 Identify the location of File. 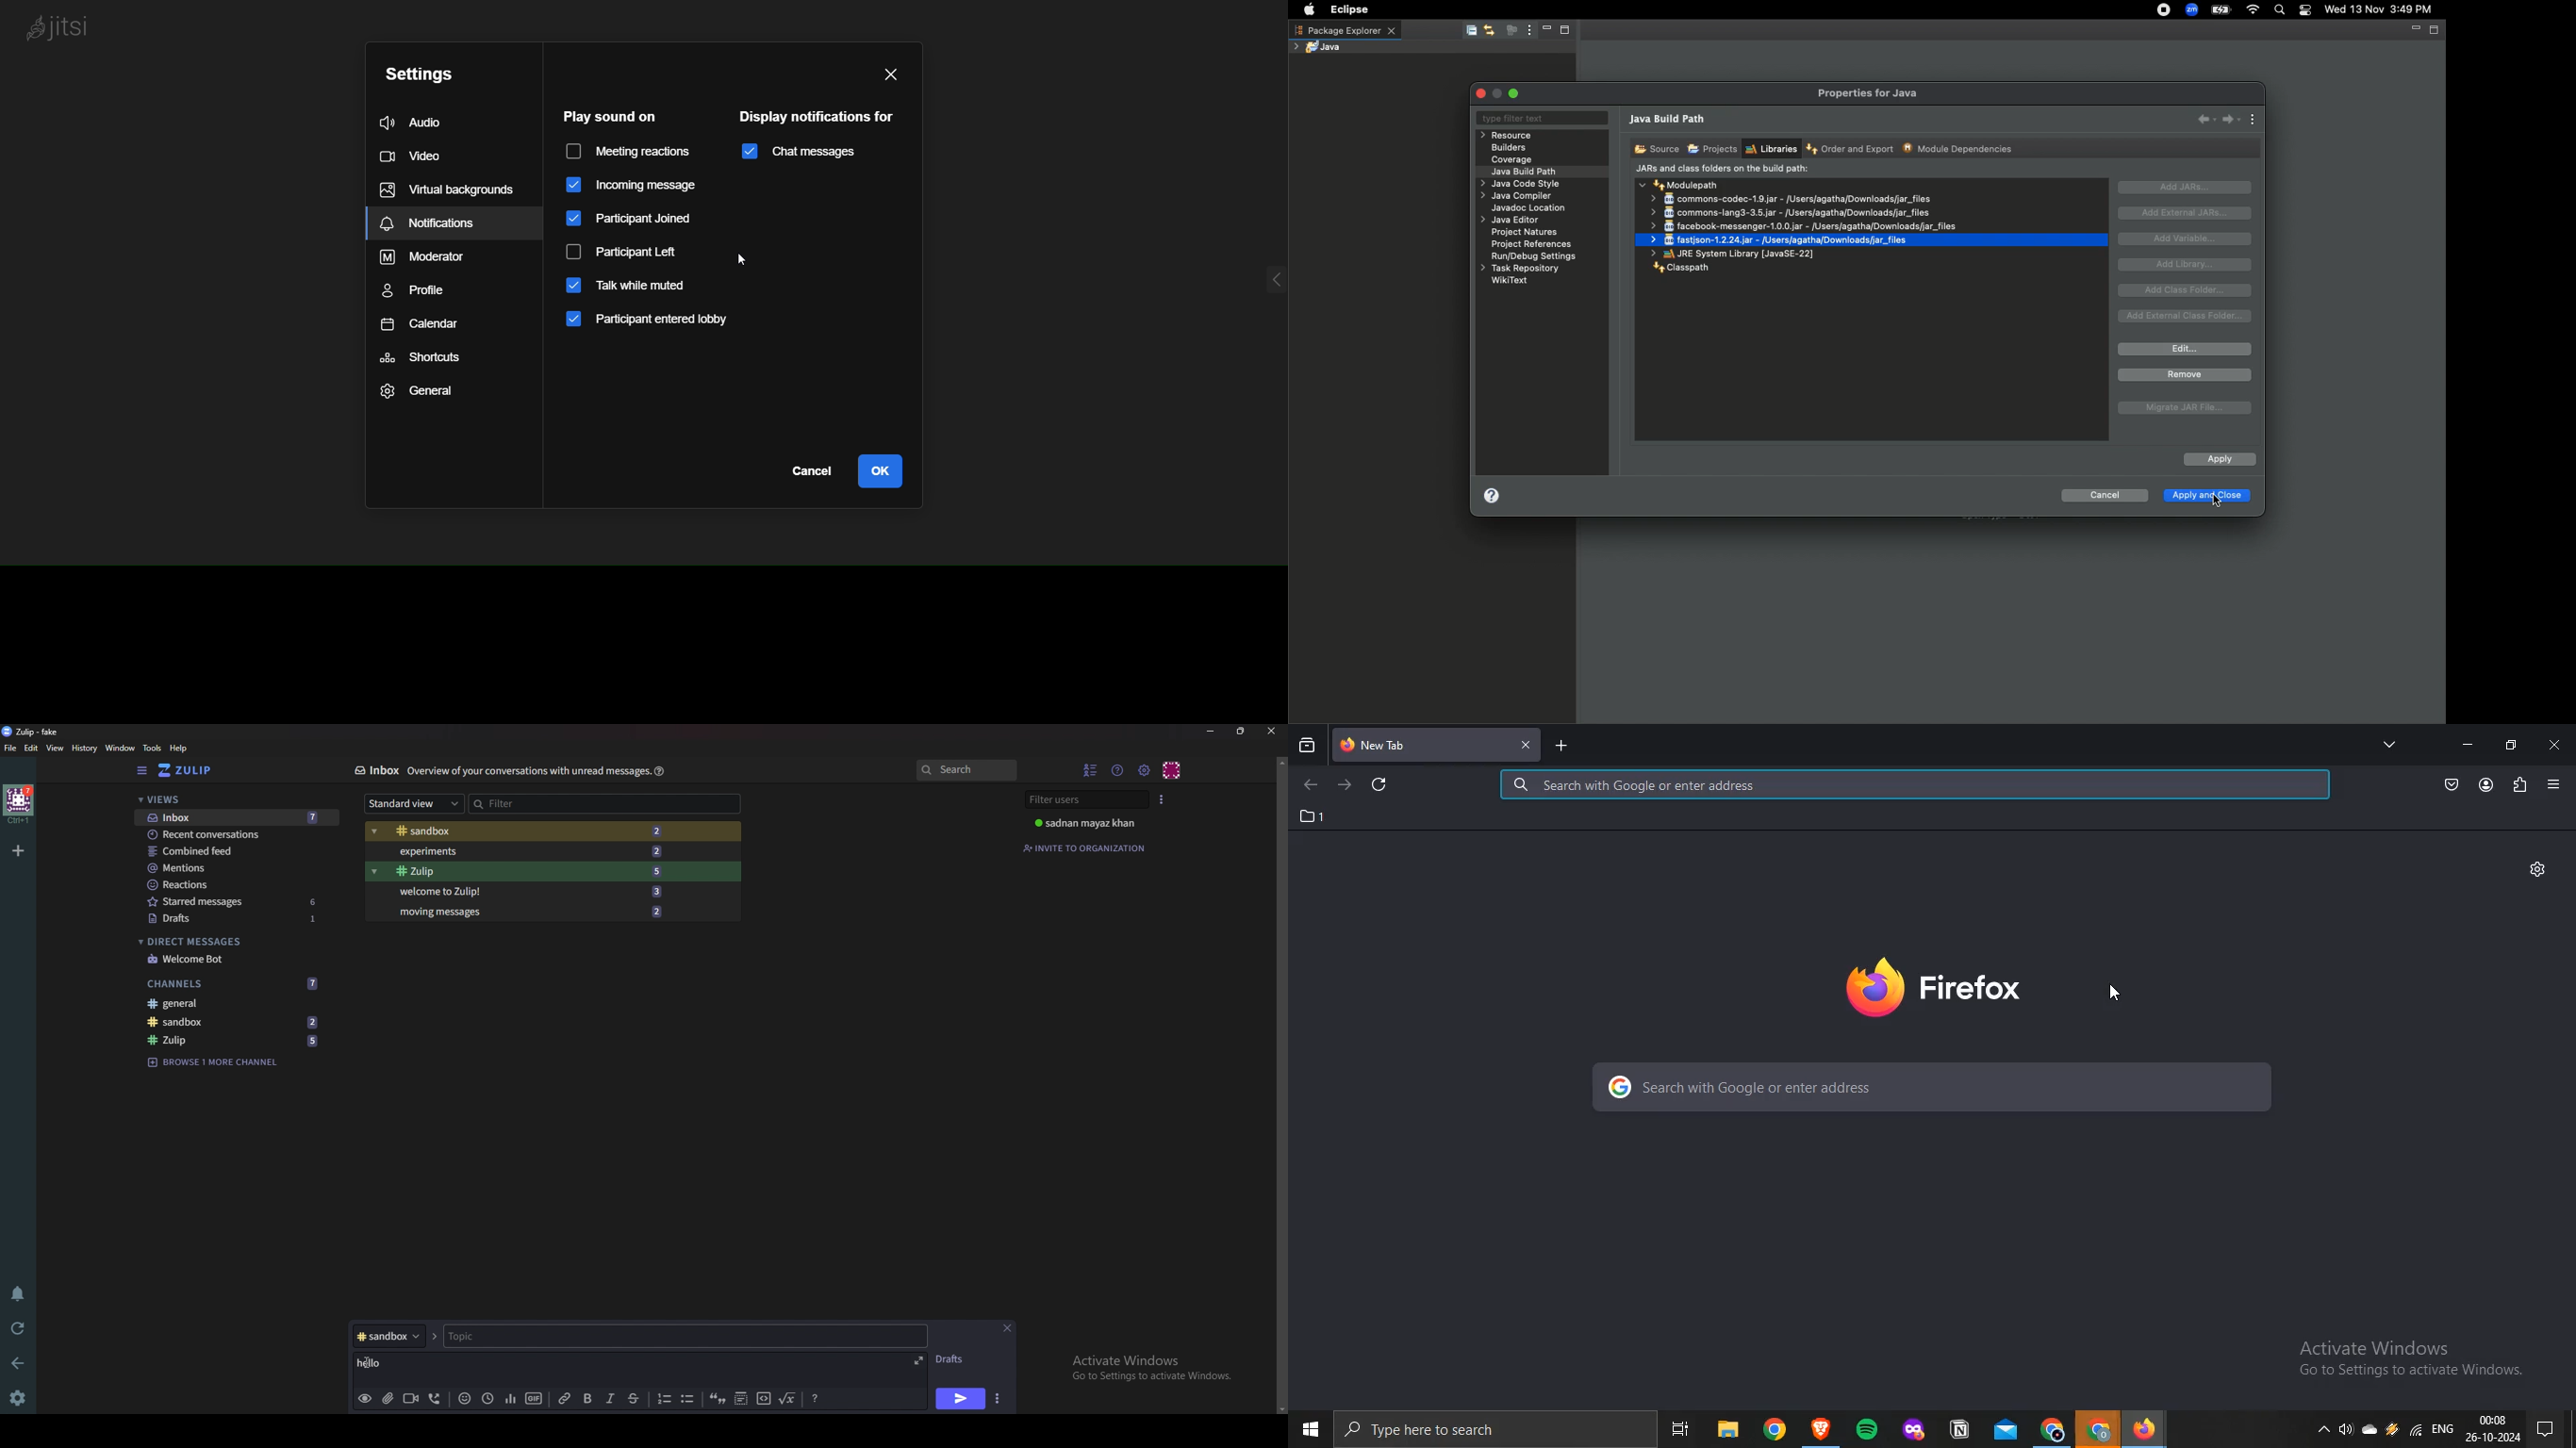
(11, 748).